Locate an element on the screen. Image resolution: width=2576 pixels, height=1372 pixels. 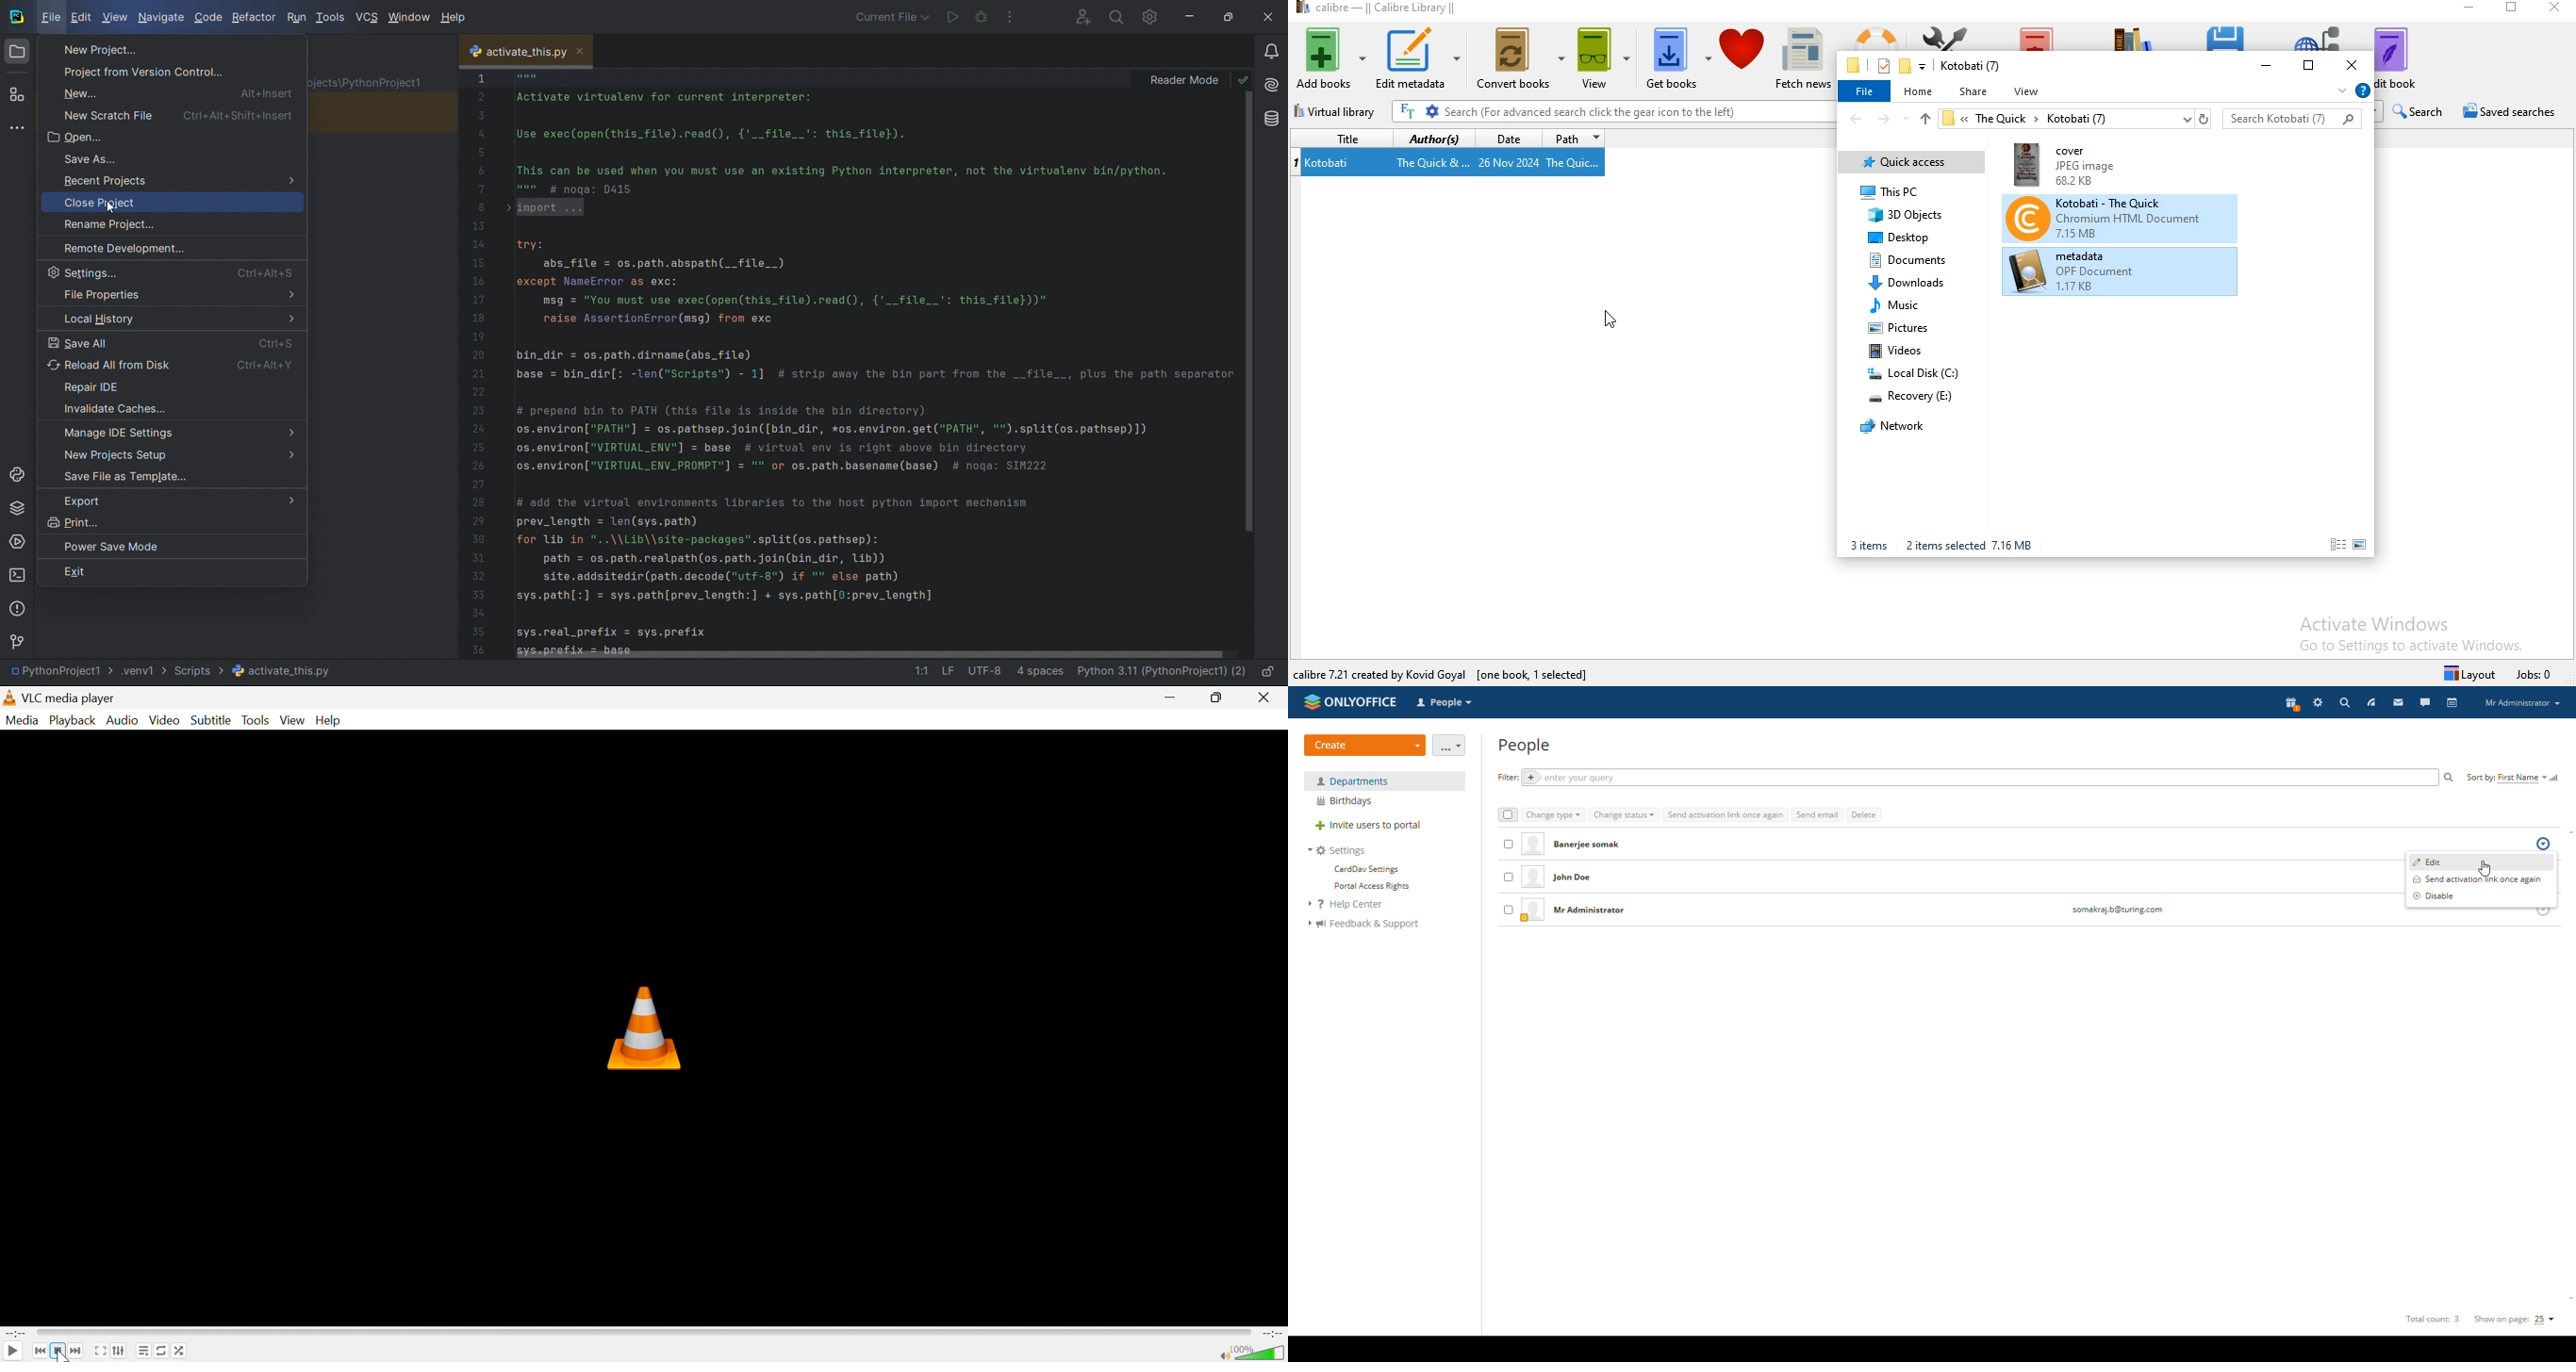
Minimize is located at coordinates (1171, 696).